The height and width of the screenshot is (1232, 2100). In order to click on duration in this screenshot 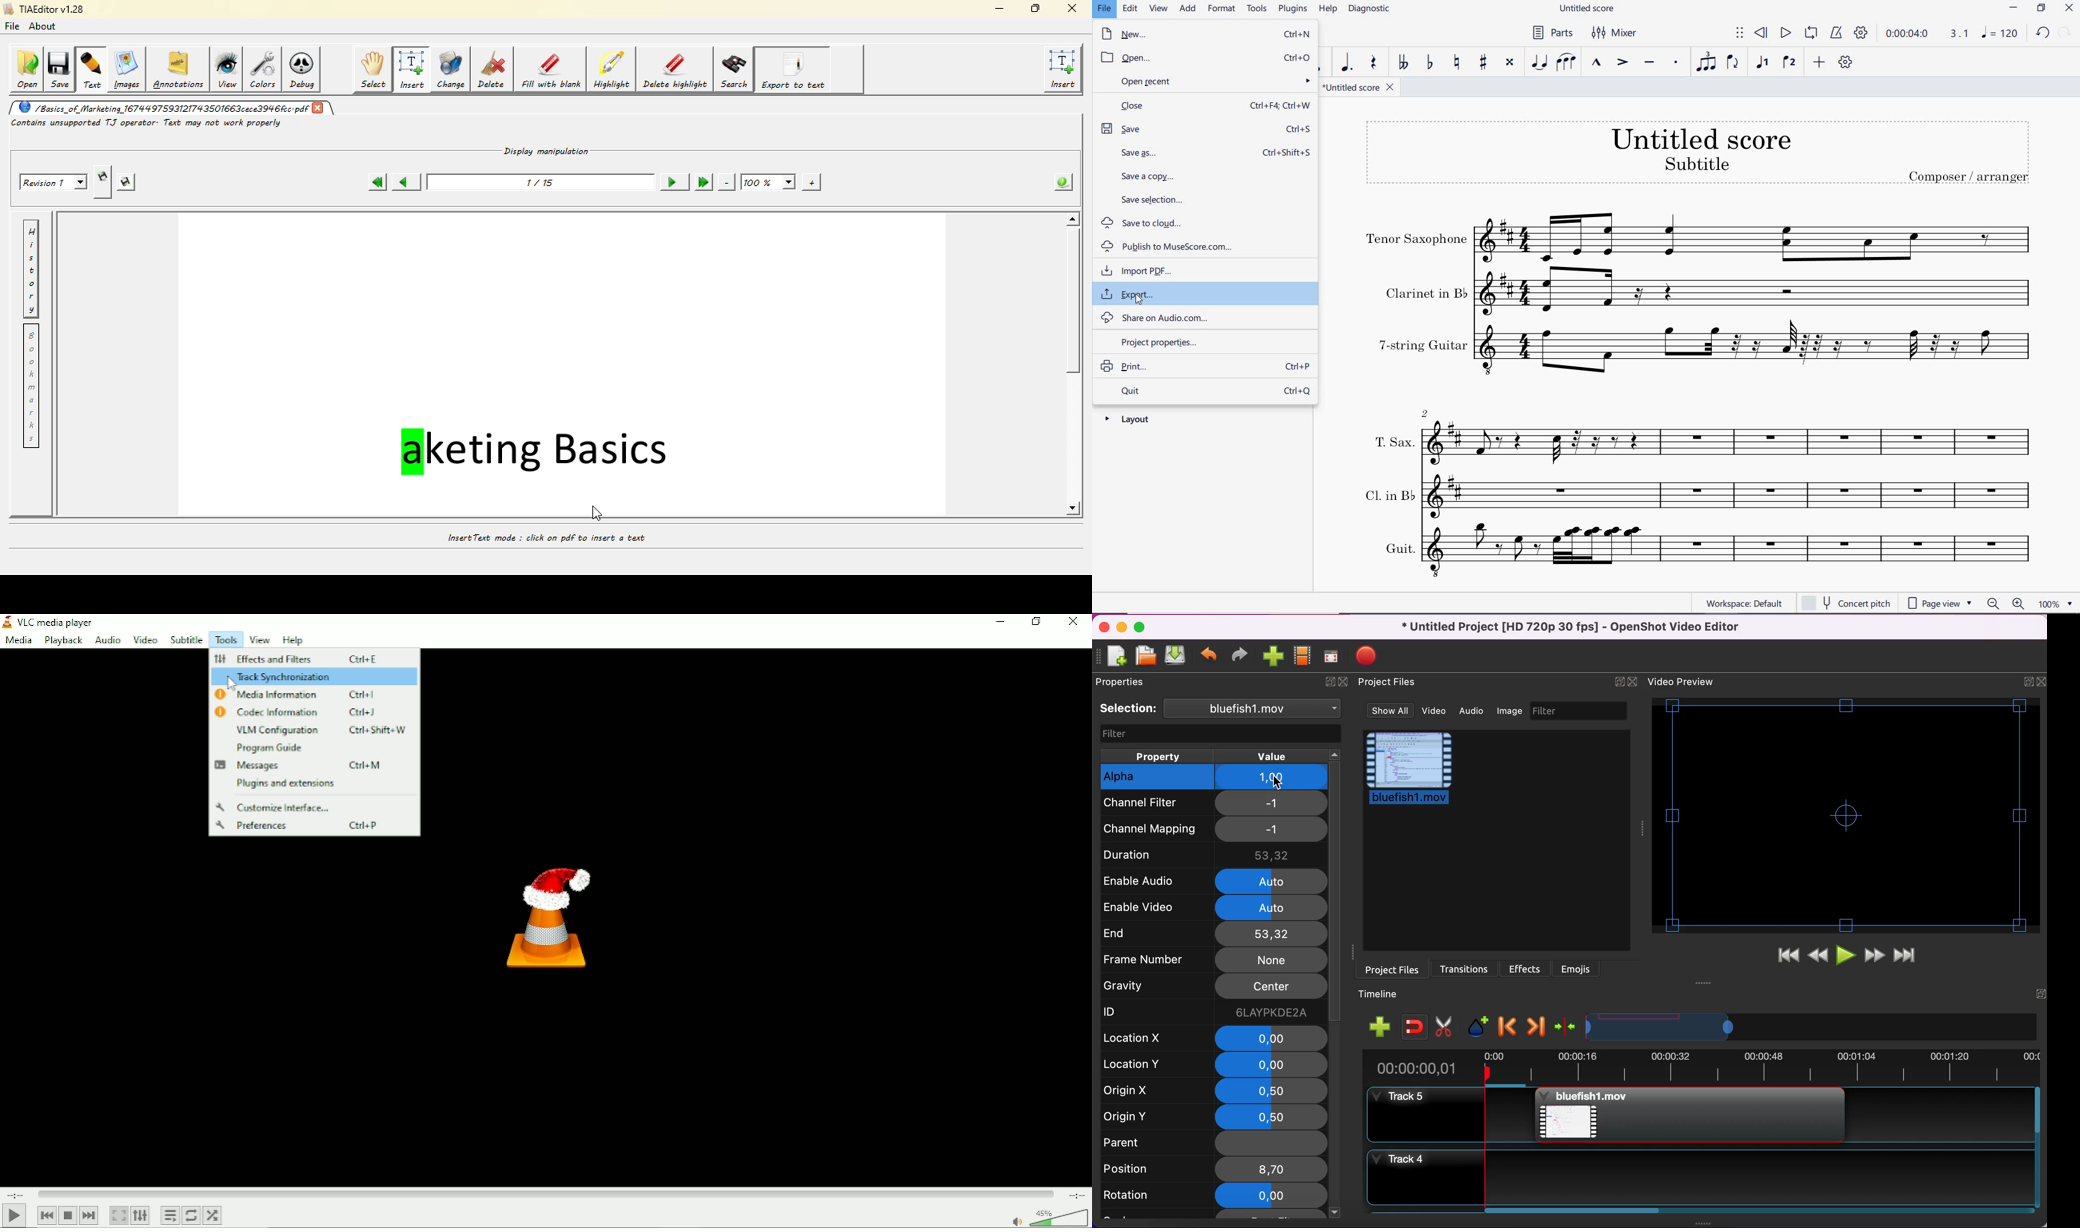, I will do `click(1157, 856)`.